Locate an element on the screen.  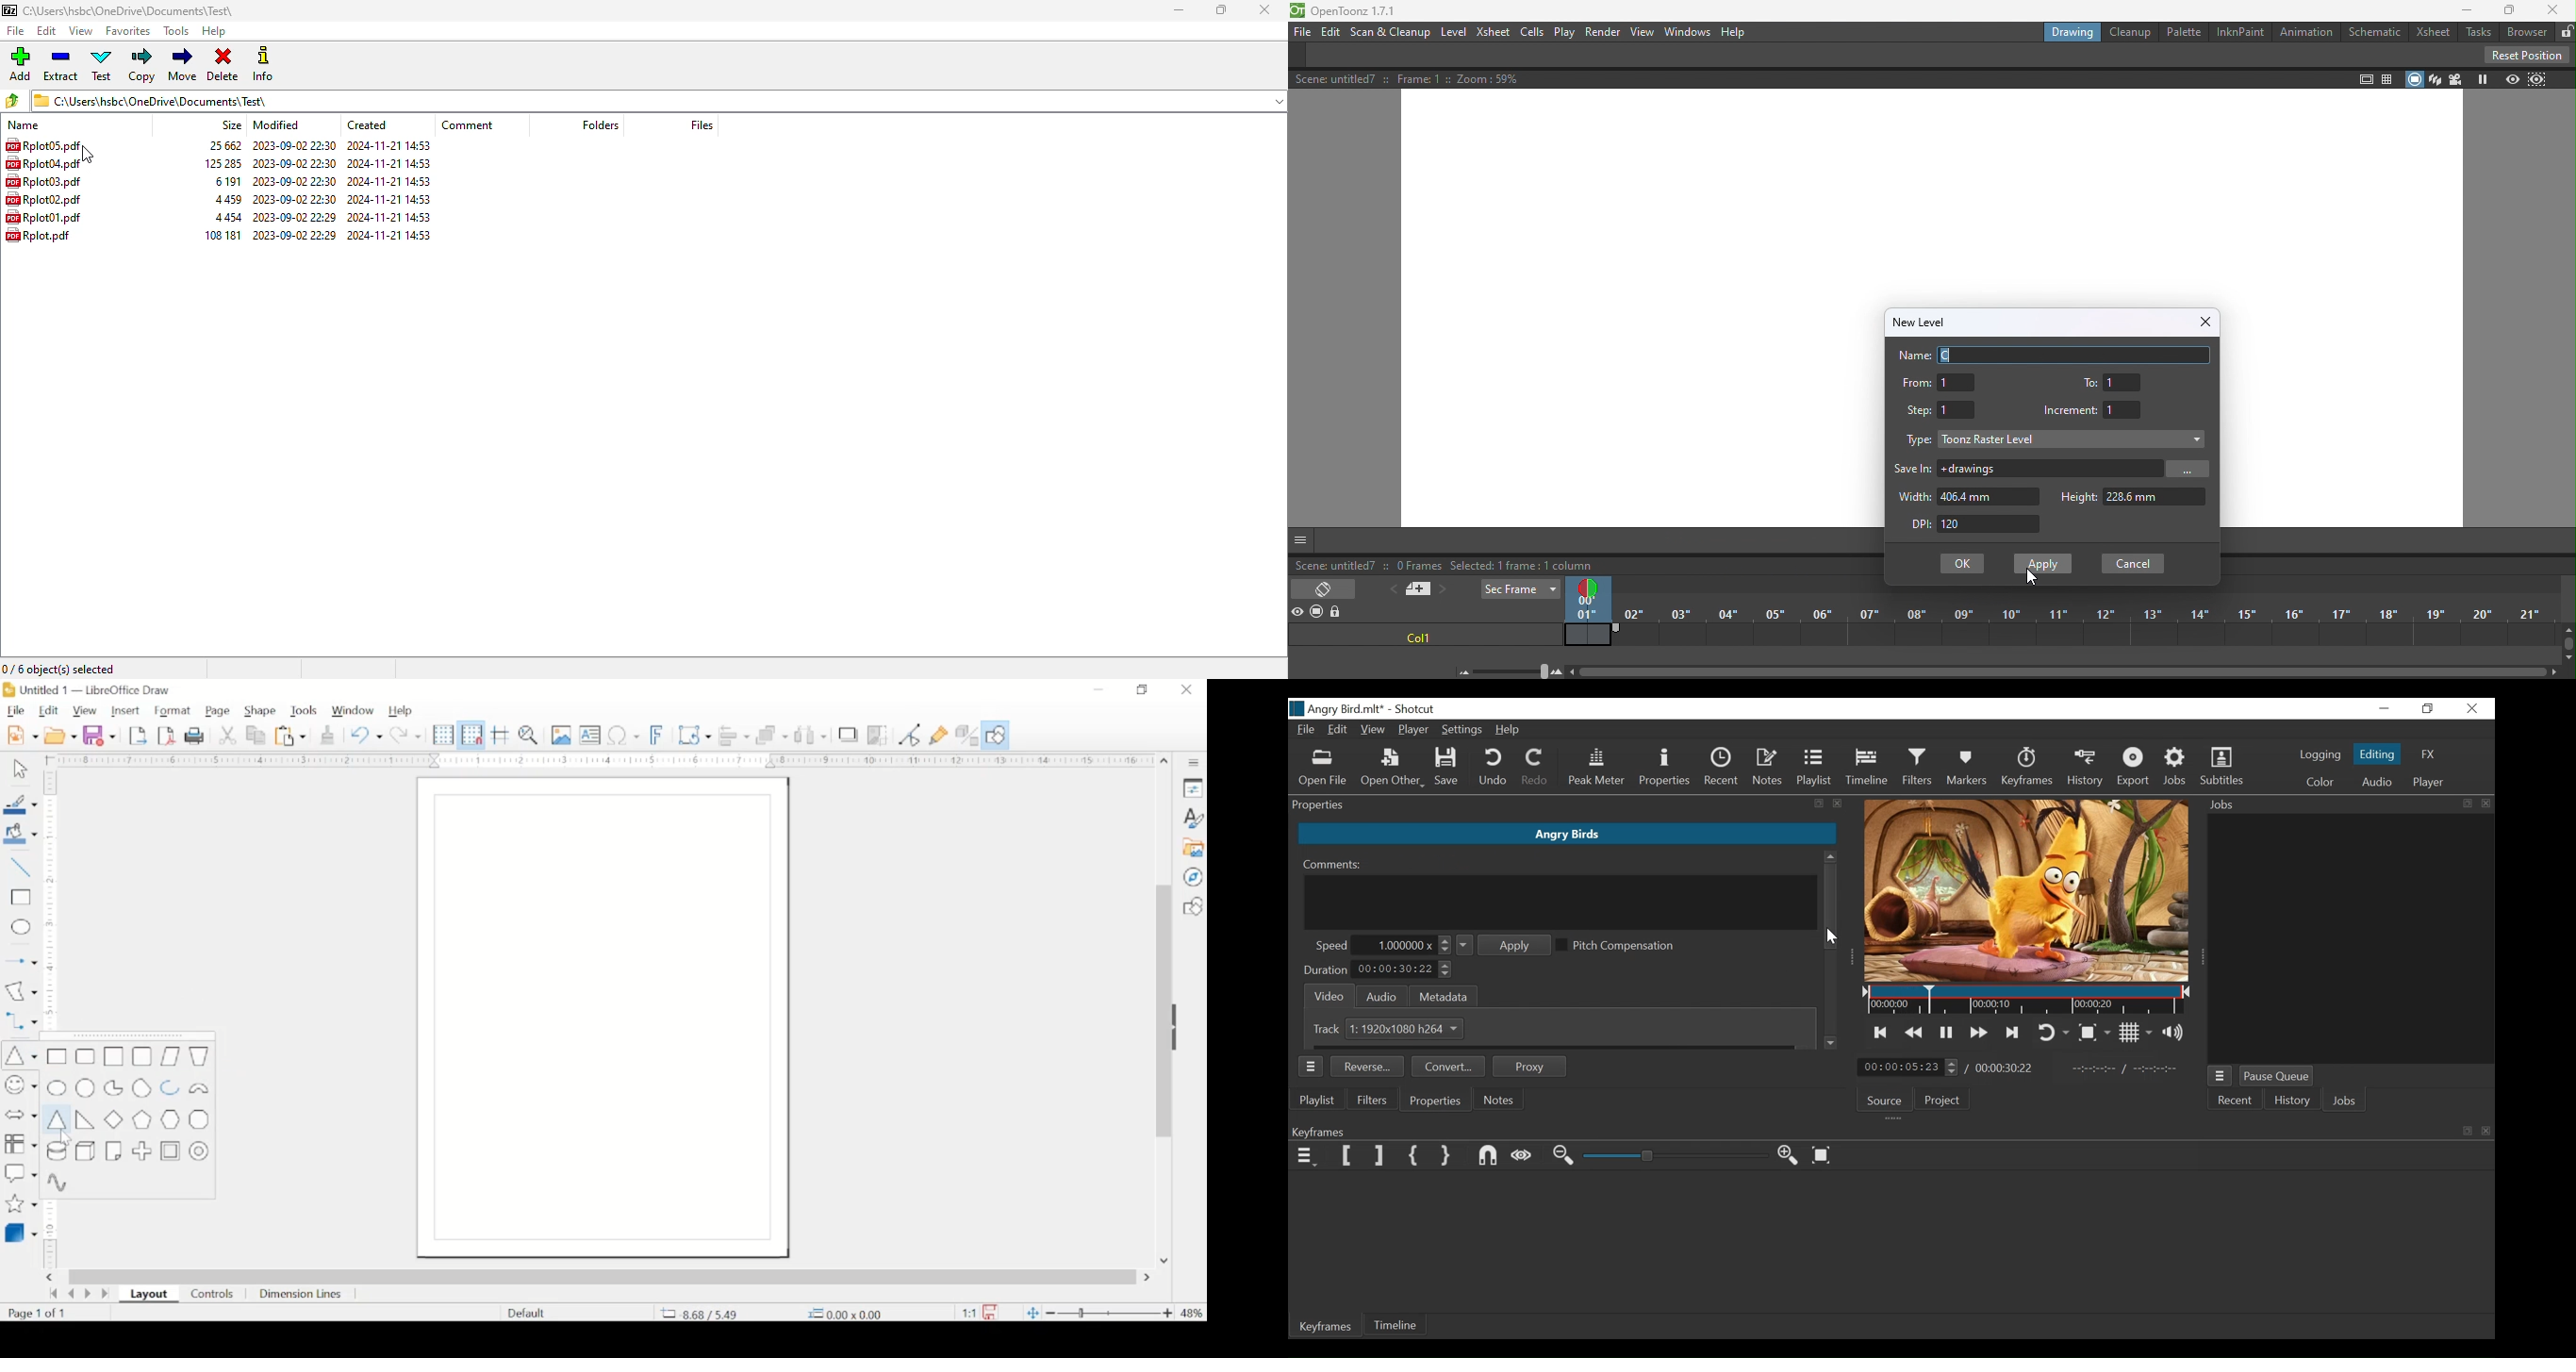
Size is located at coordinates (1413, 1030).